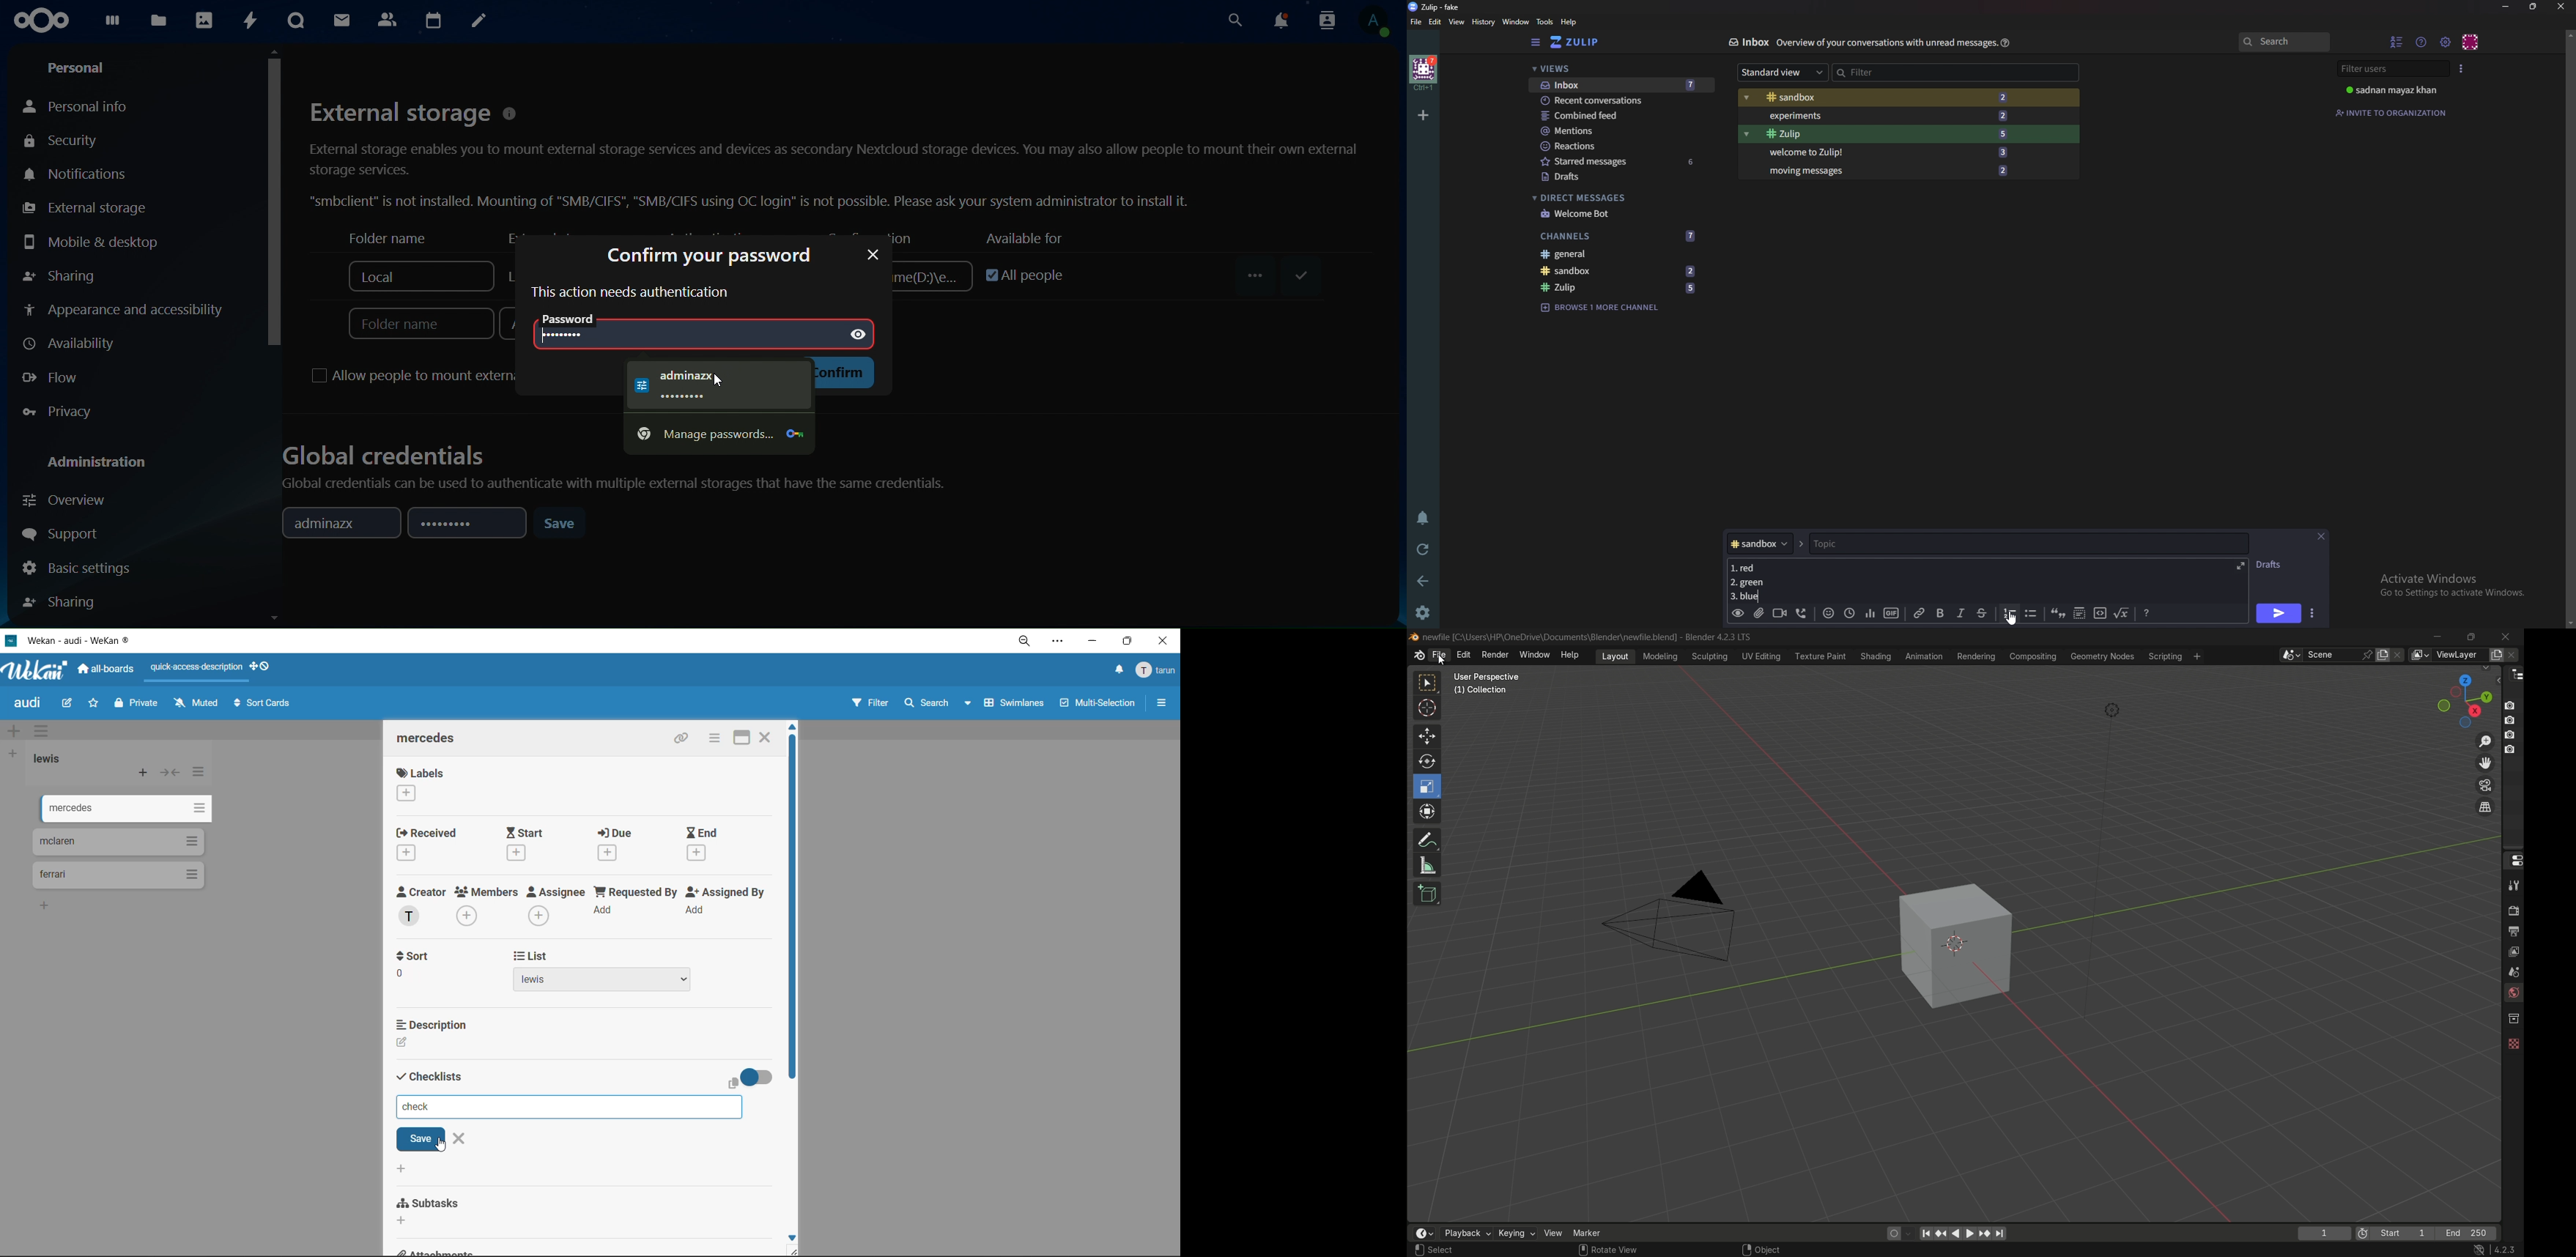 The height and width of the screenshot is (1260, 2576). I want to click on end, so click(704, 845).